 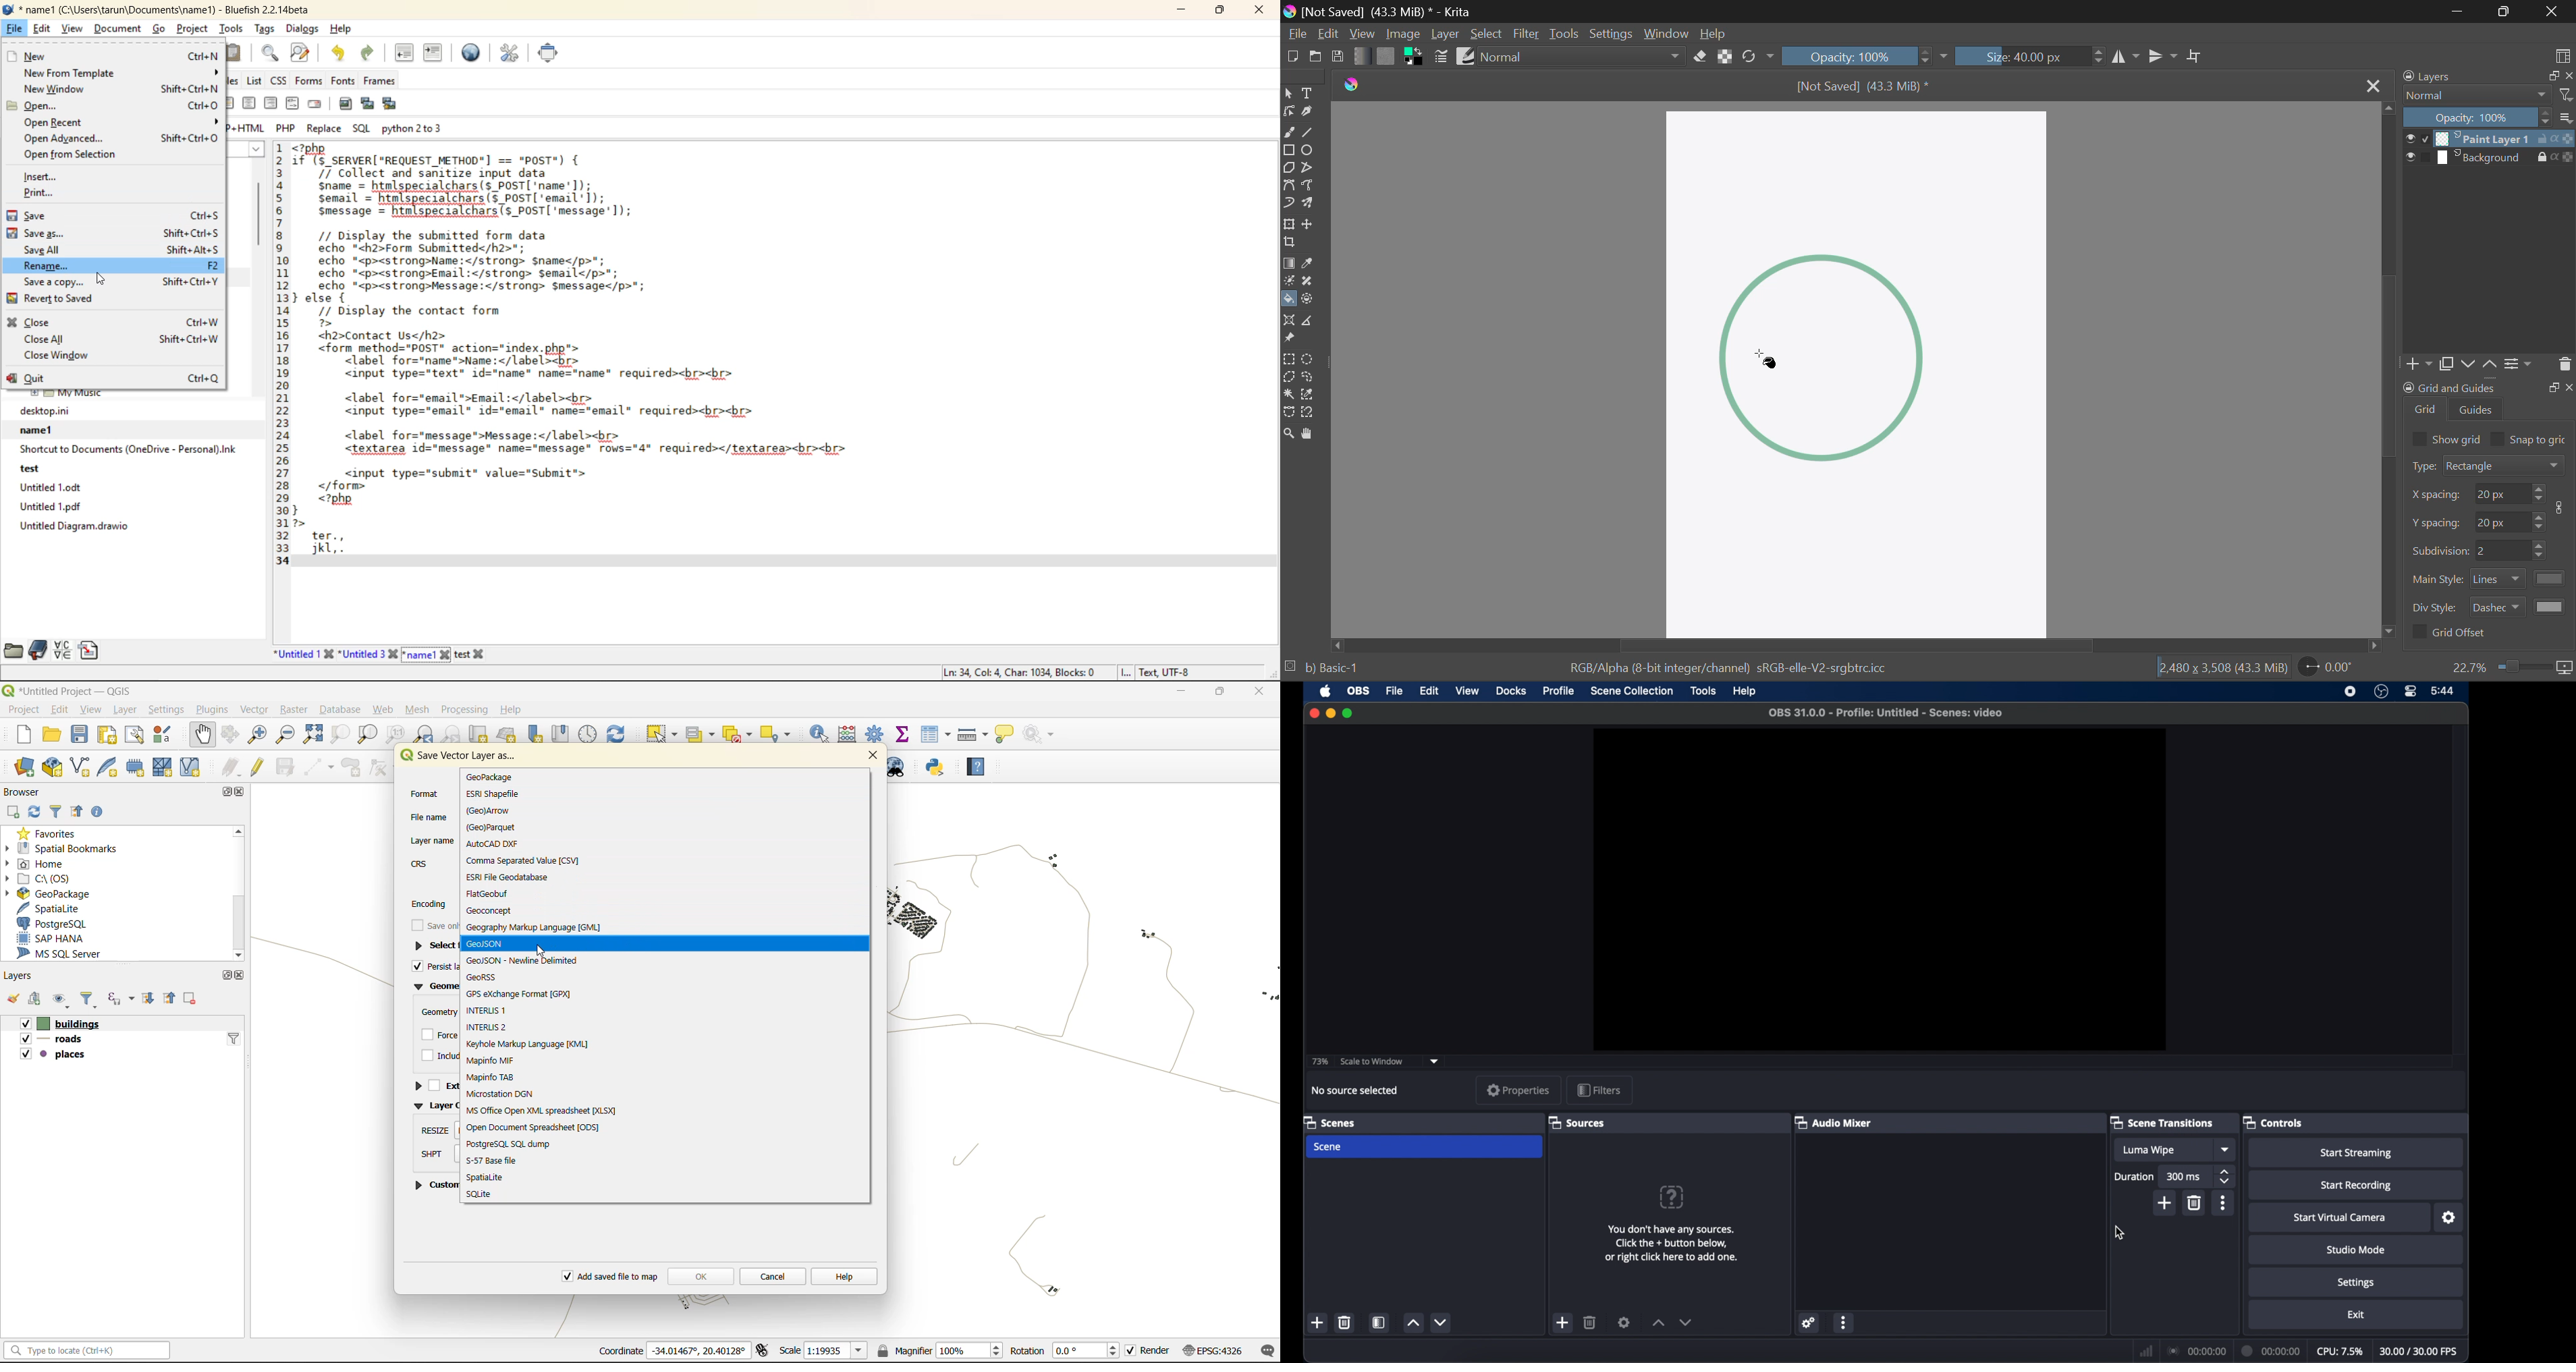 I want to click on logo, so click(x=1352, y=89).